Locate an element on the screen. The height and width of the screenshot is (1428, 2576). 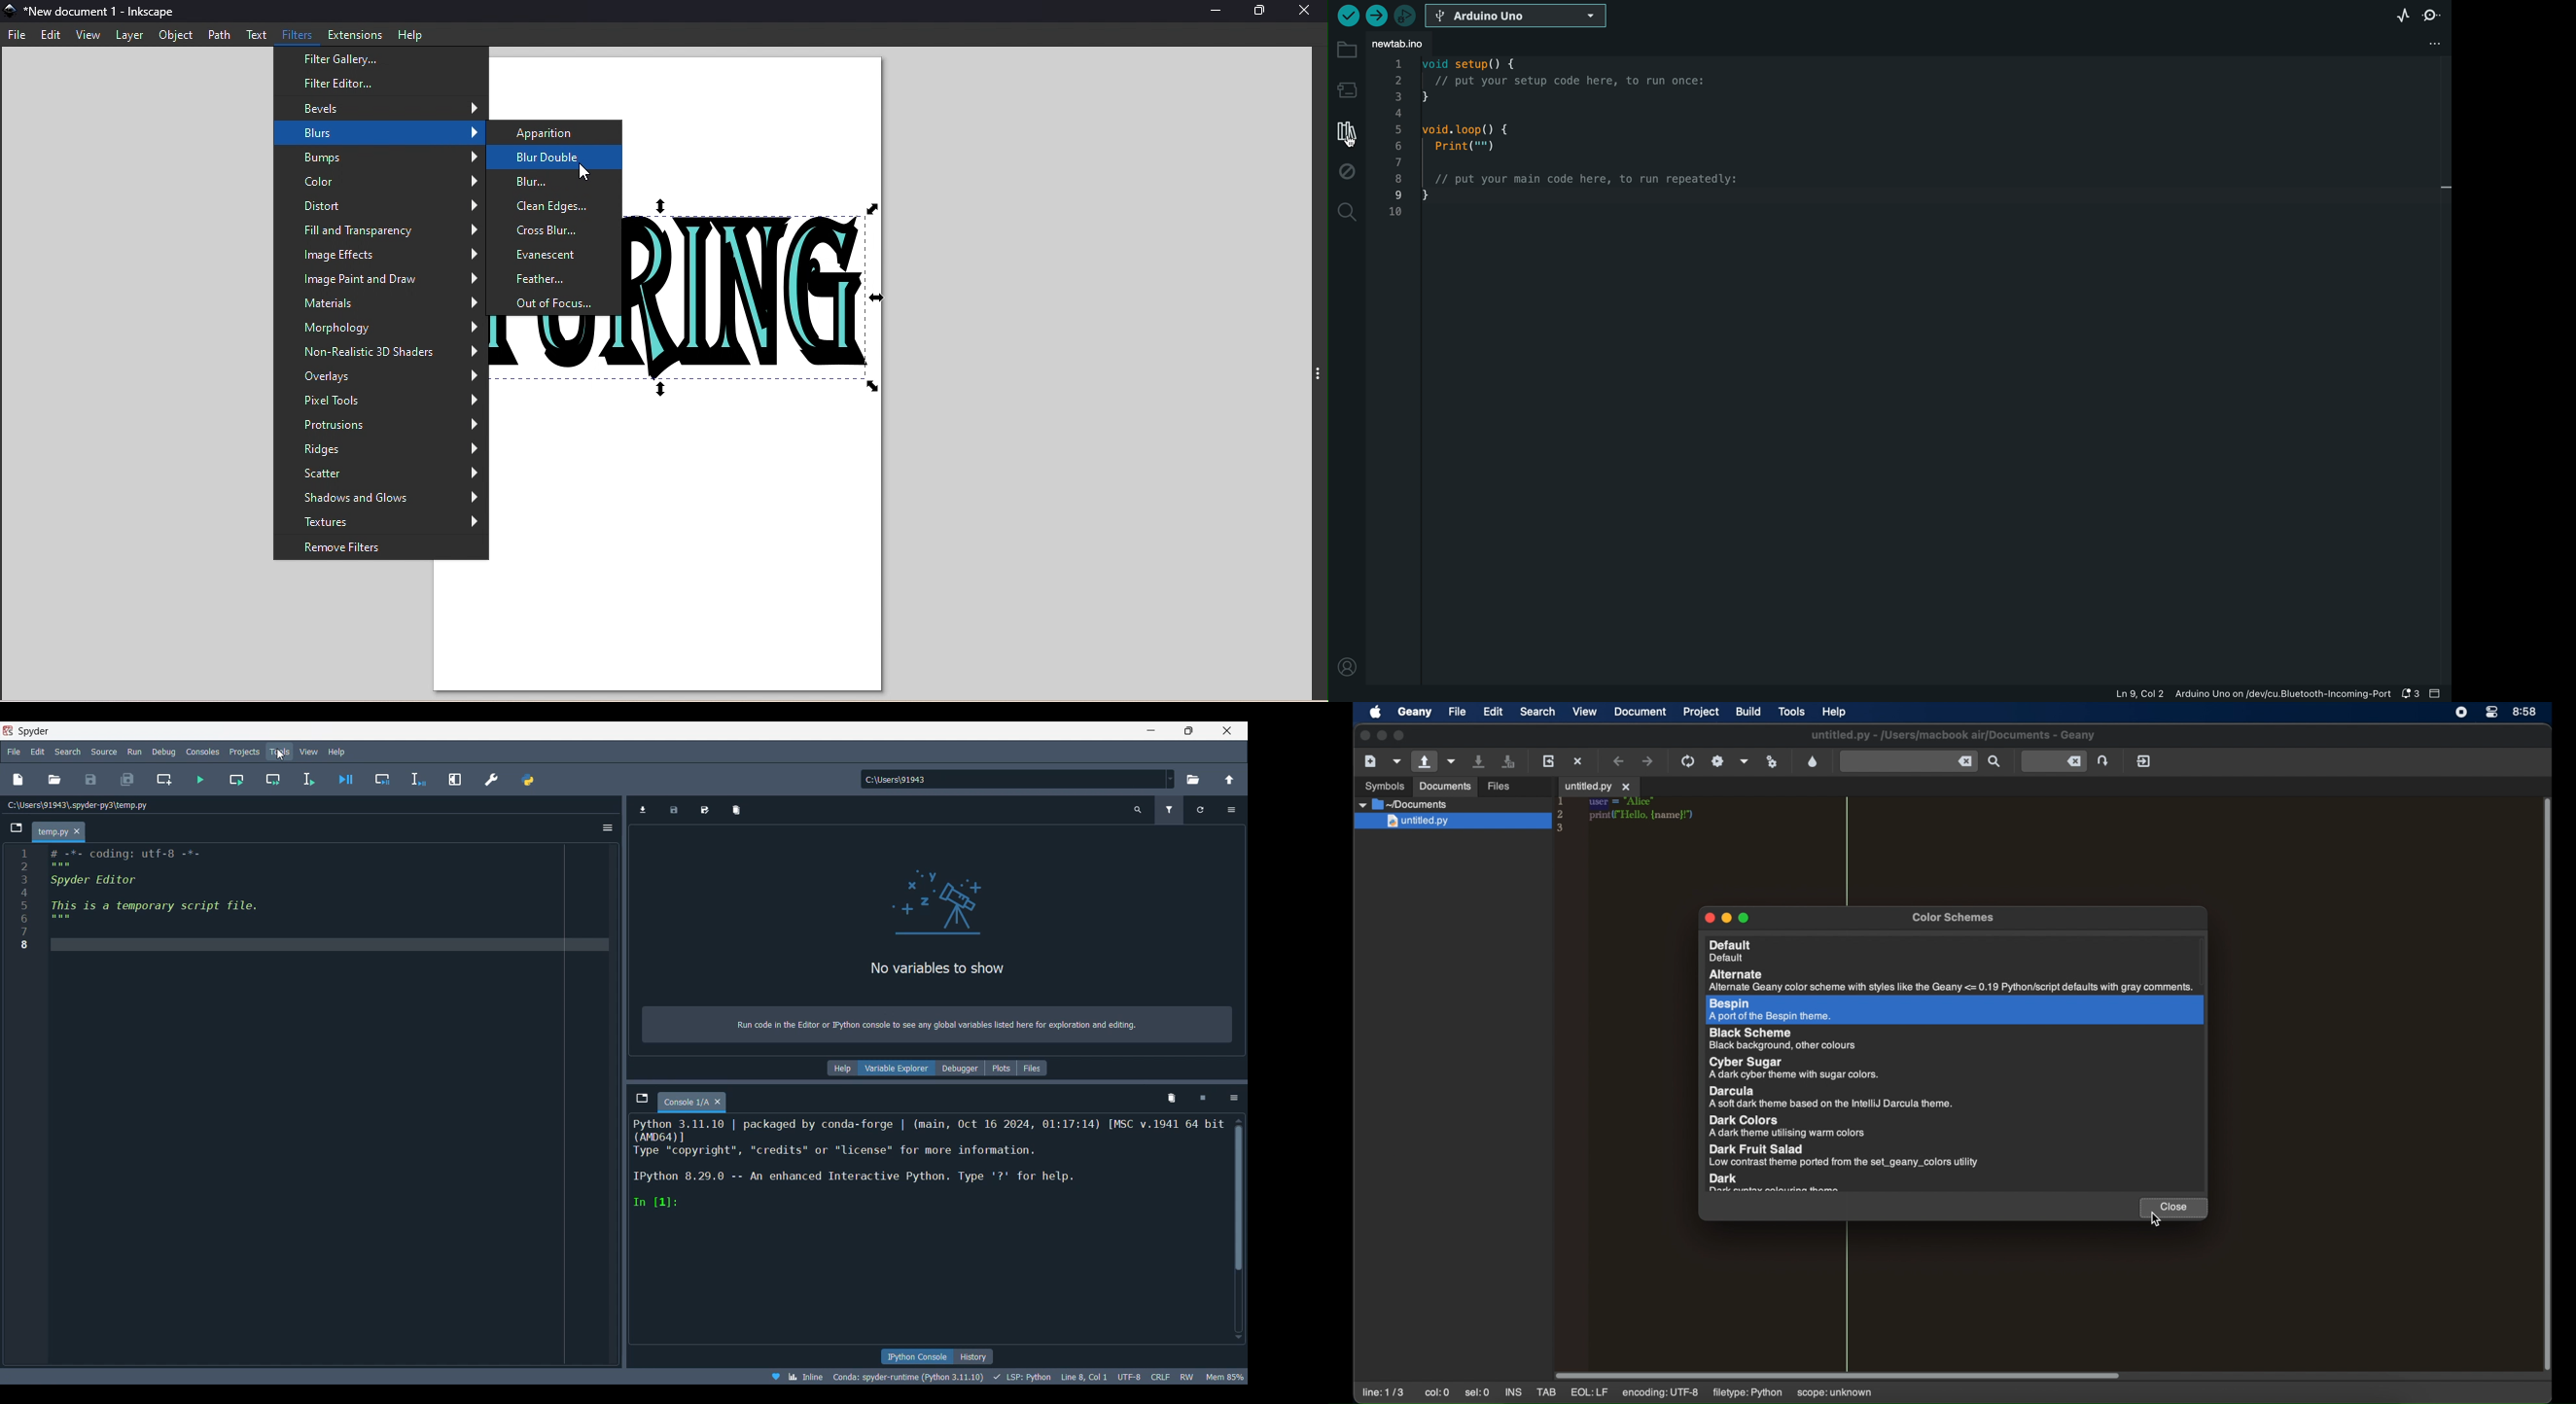
Save data is located at coordinates (674, 811).